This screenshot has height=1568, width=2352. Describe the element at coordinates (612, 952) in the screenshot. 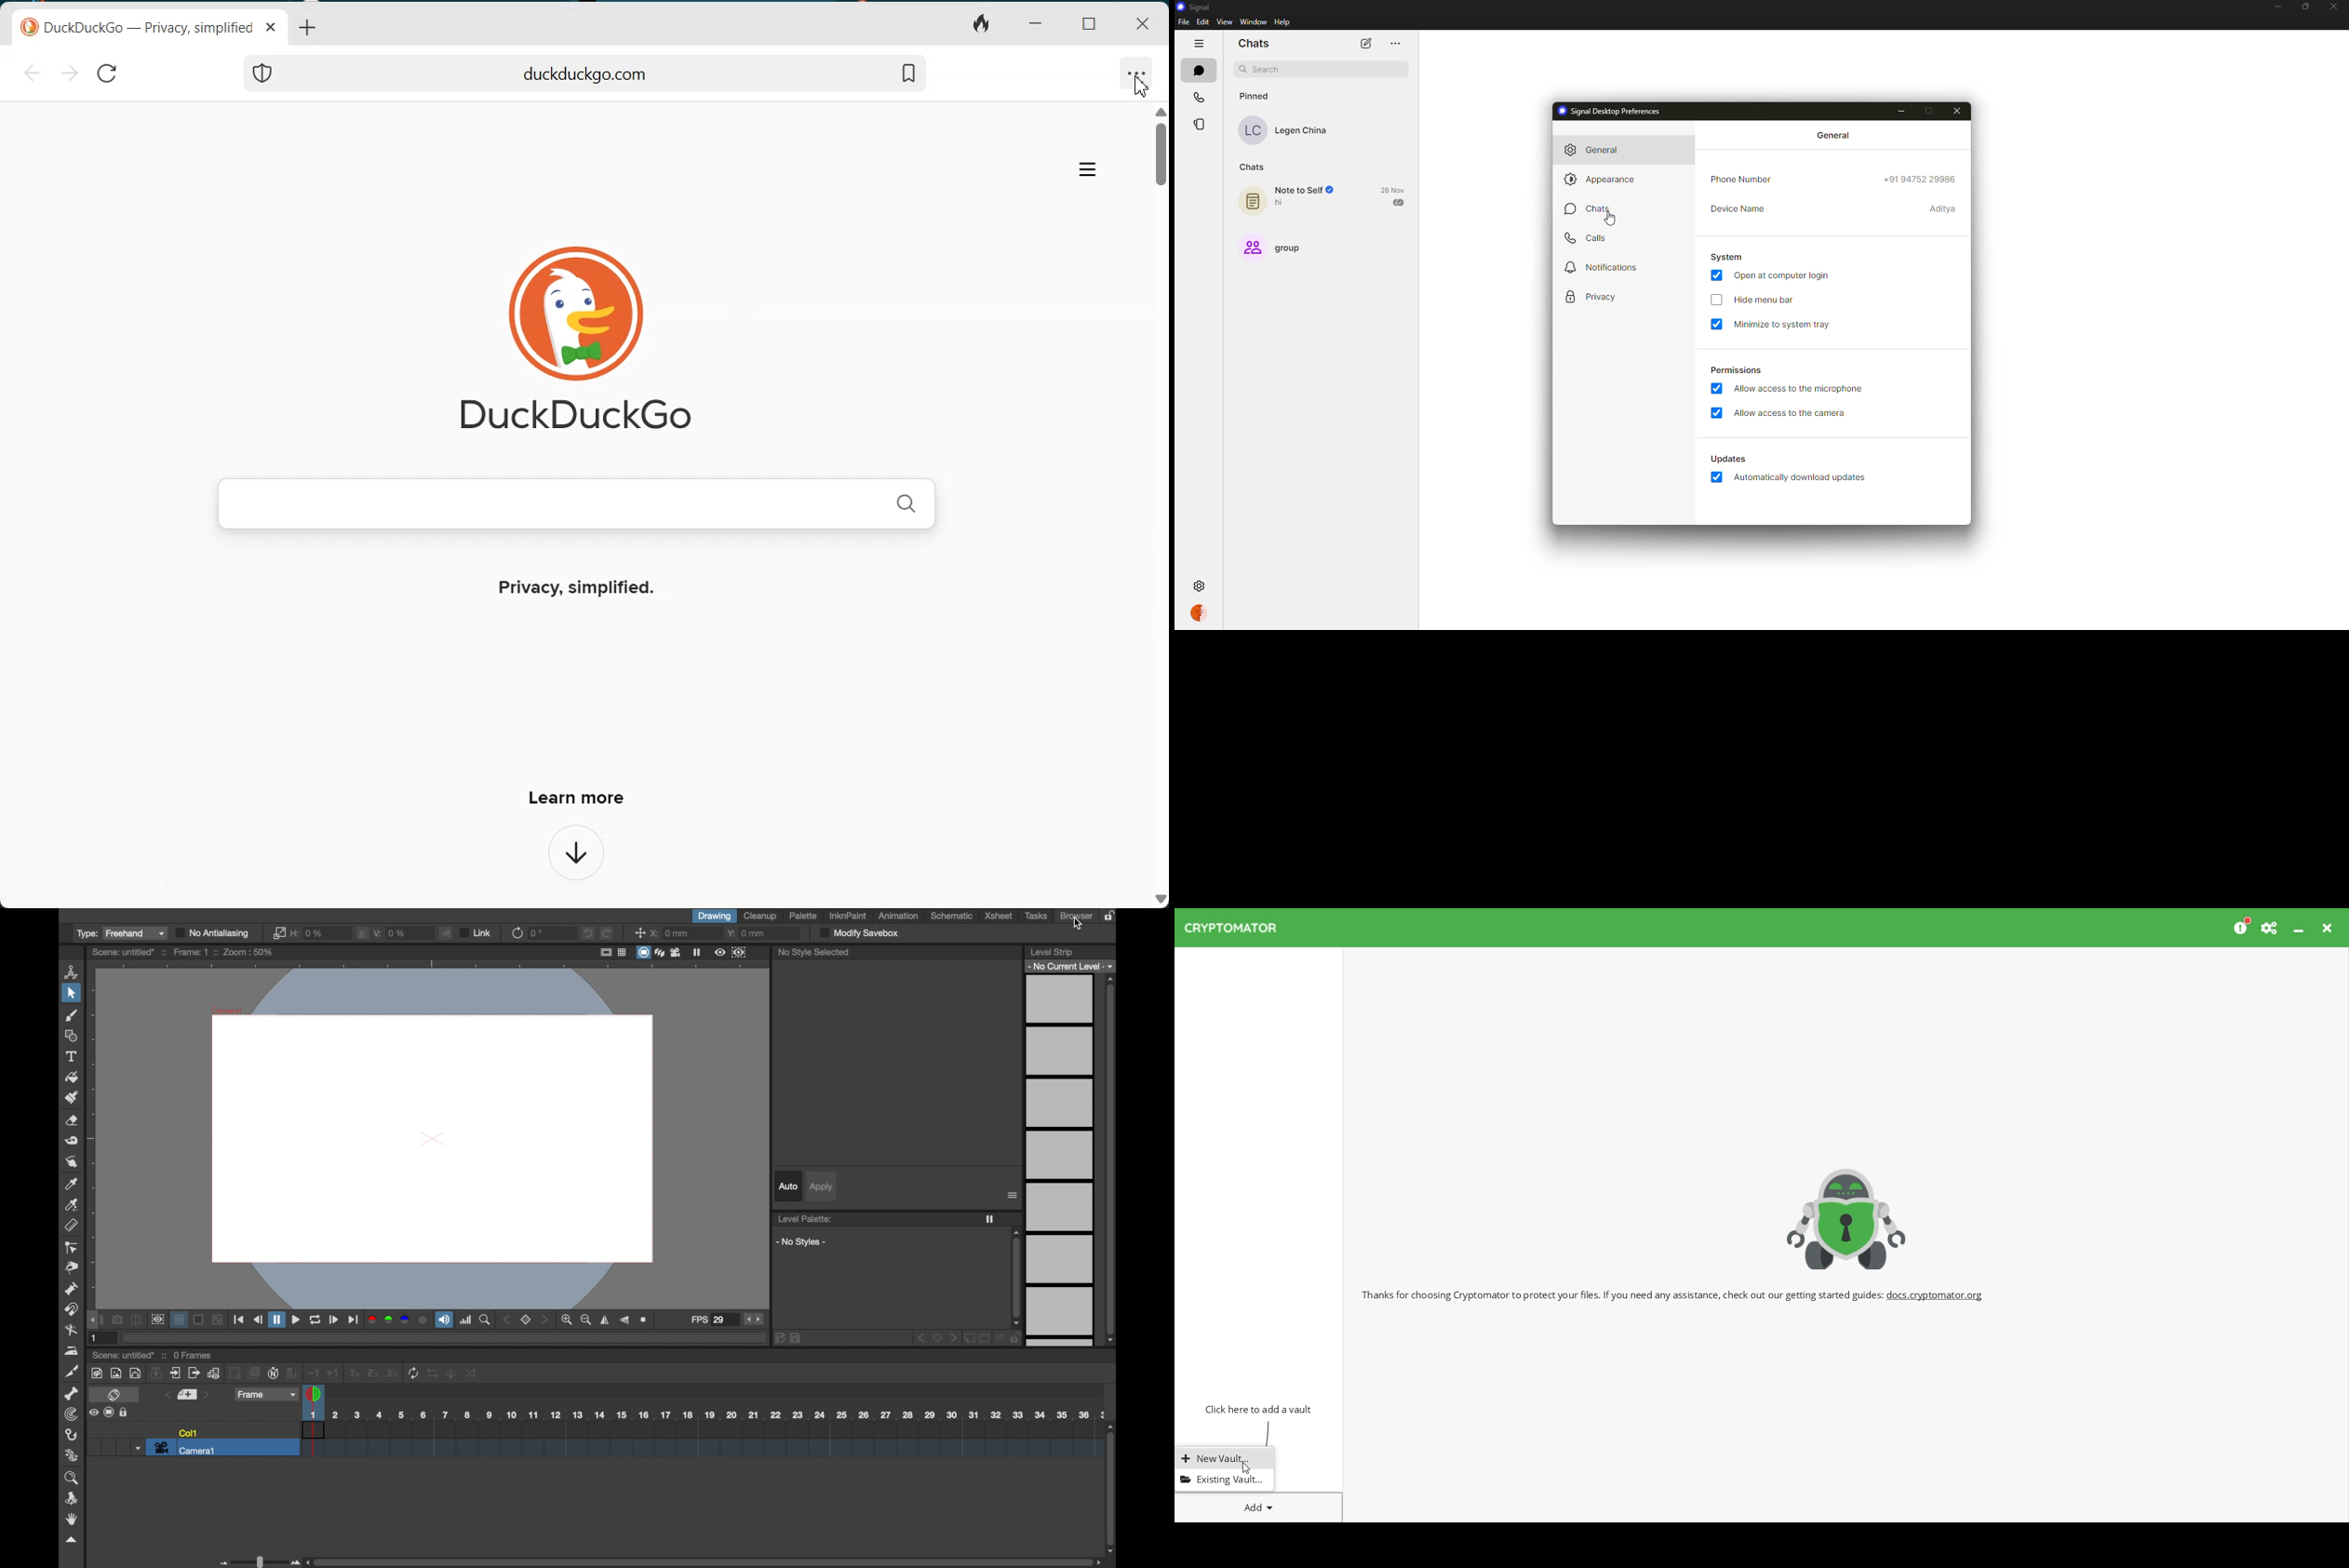

I see `guide options` at that location.